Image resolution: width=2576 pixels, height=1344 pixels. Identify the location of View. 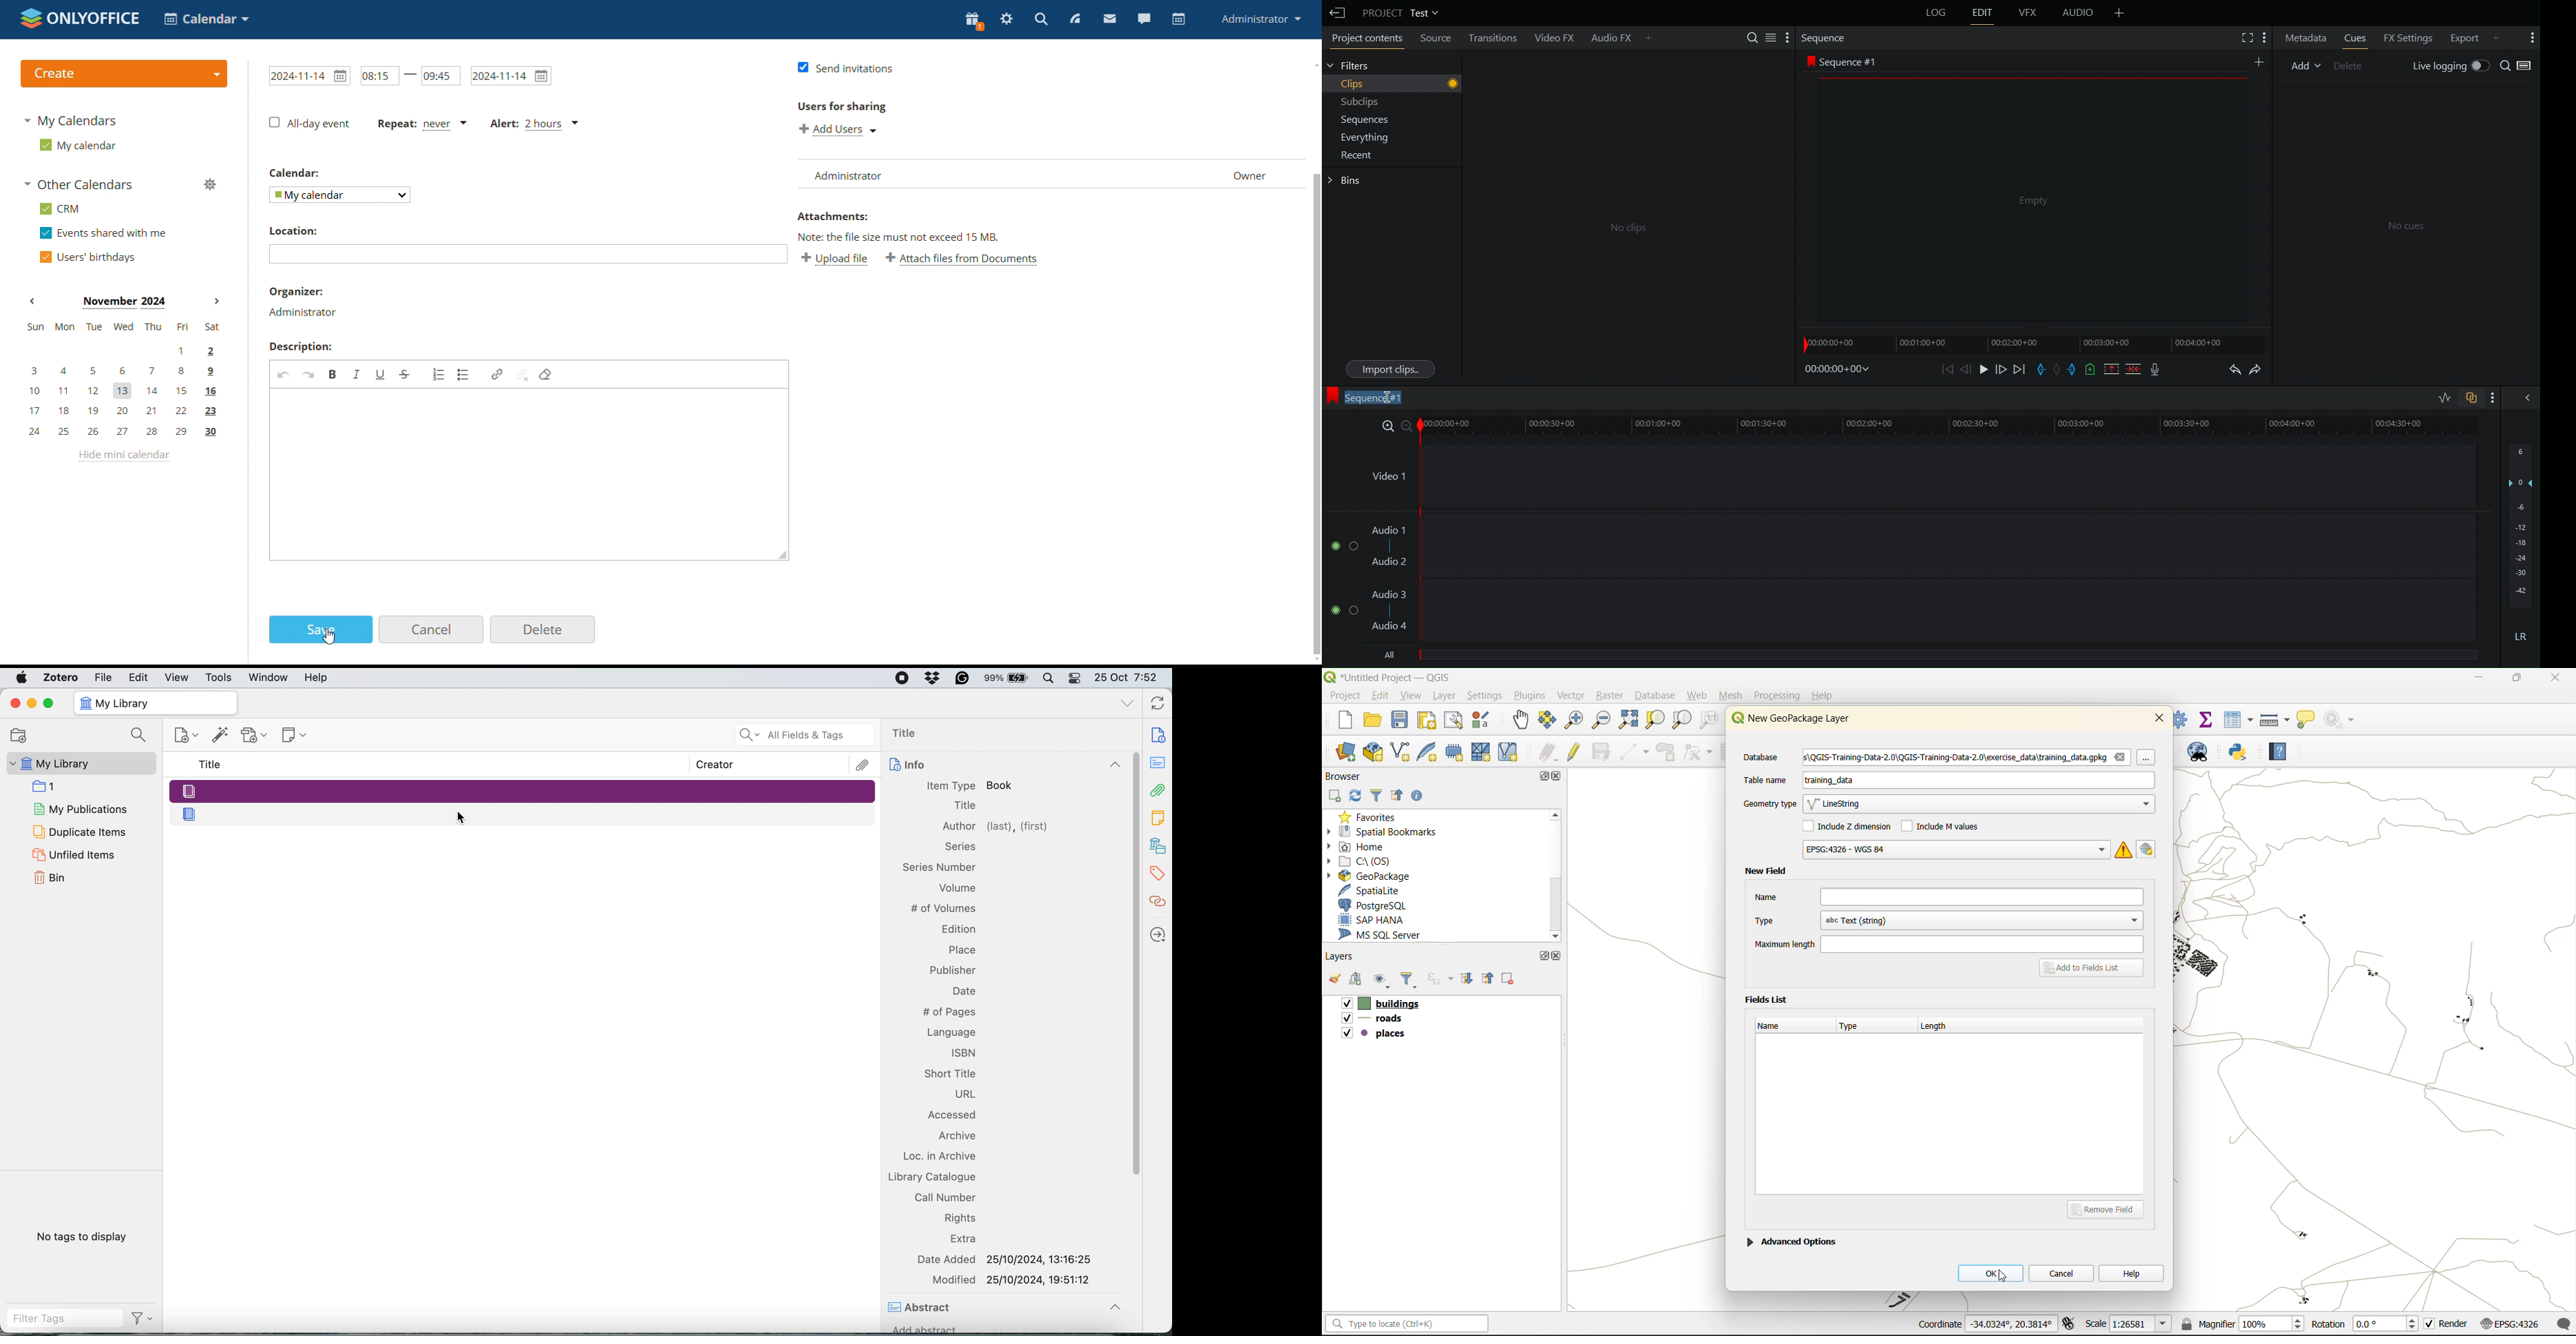
(178, 677).